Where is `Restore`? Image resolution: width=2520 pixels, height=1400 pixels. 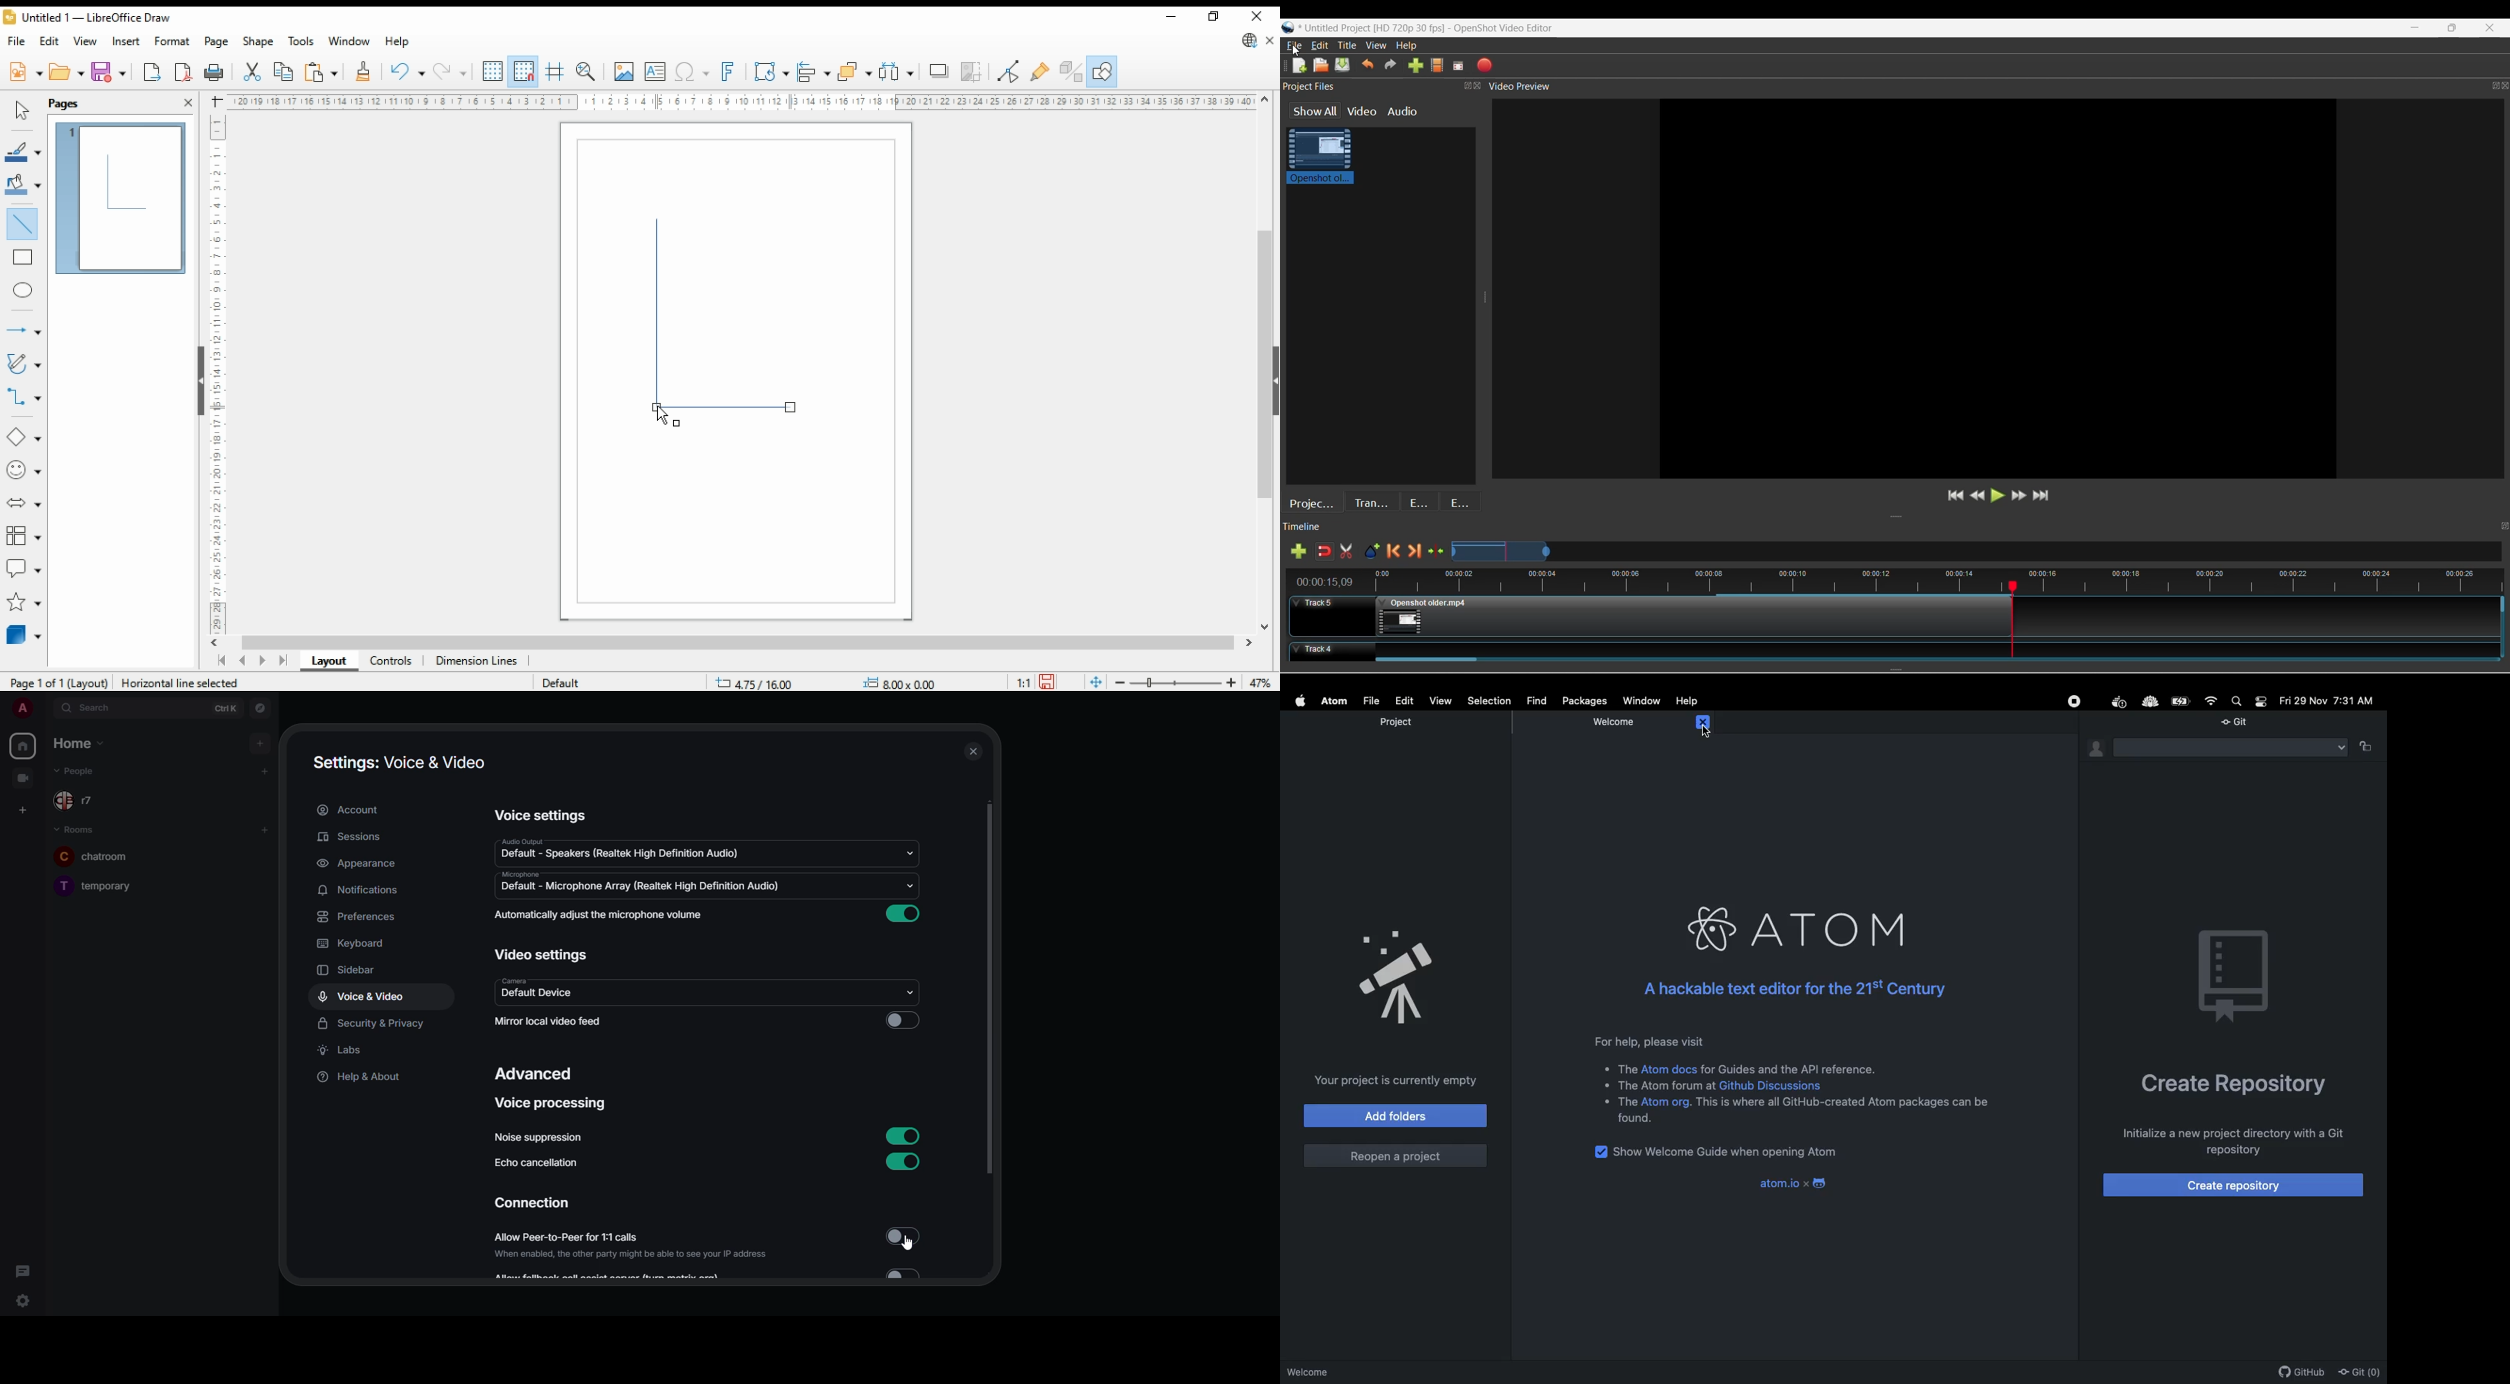
Restore is located at coordinates (2454, 28).